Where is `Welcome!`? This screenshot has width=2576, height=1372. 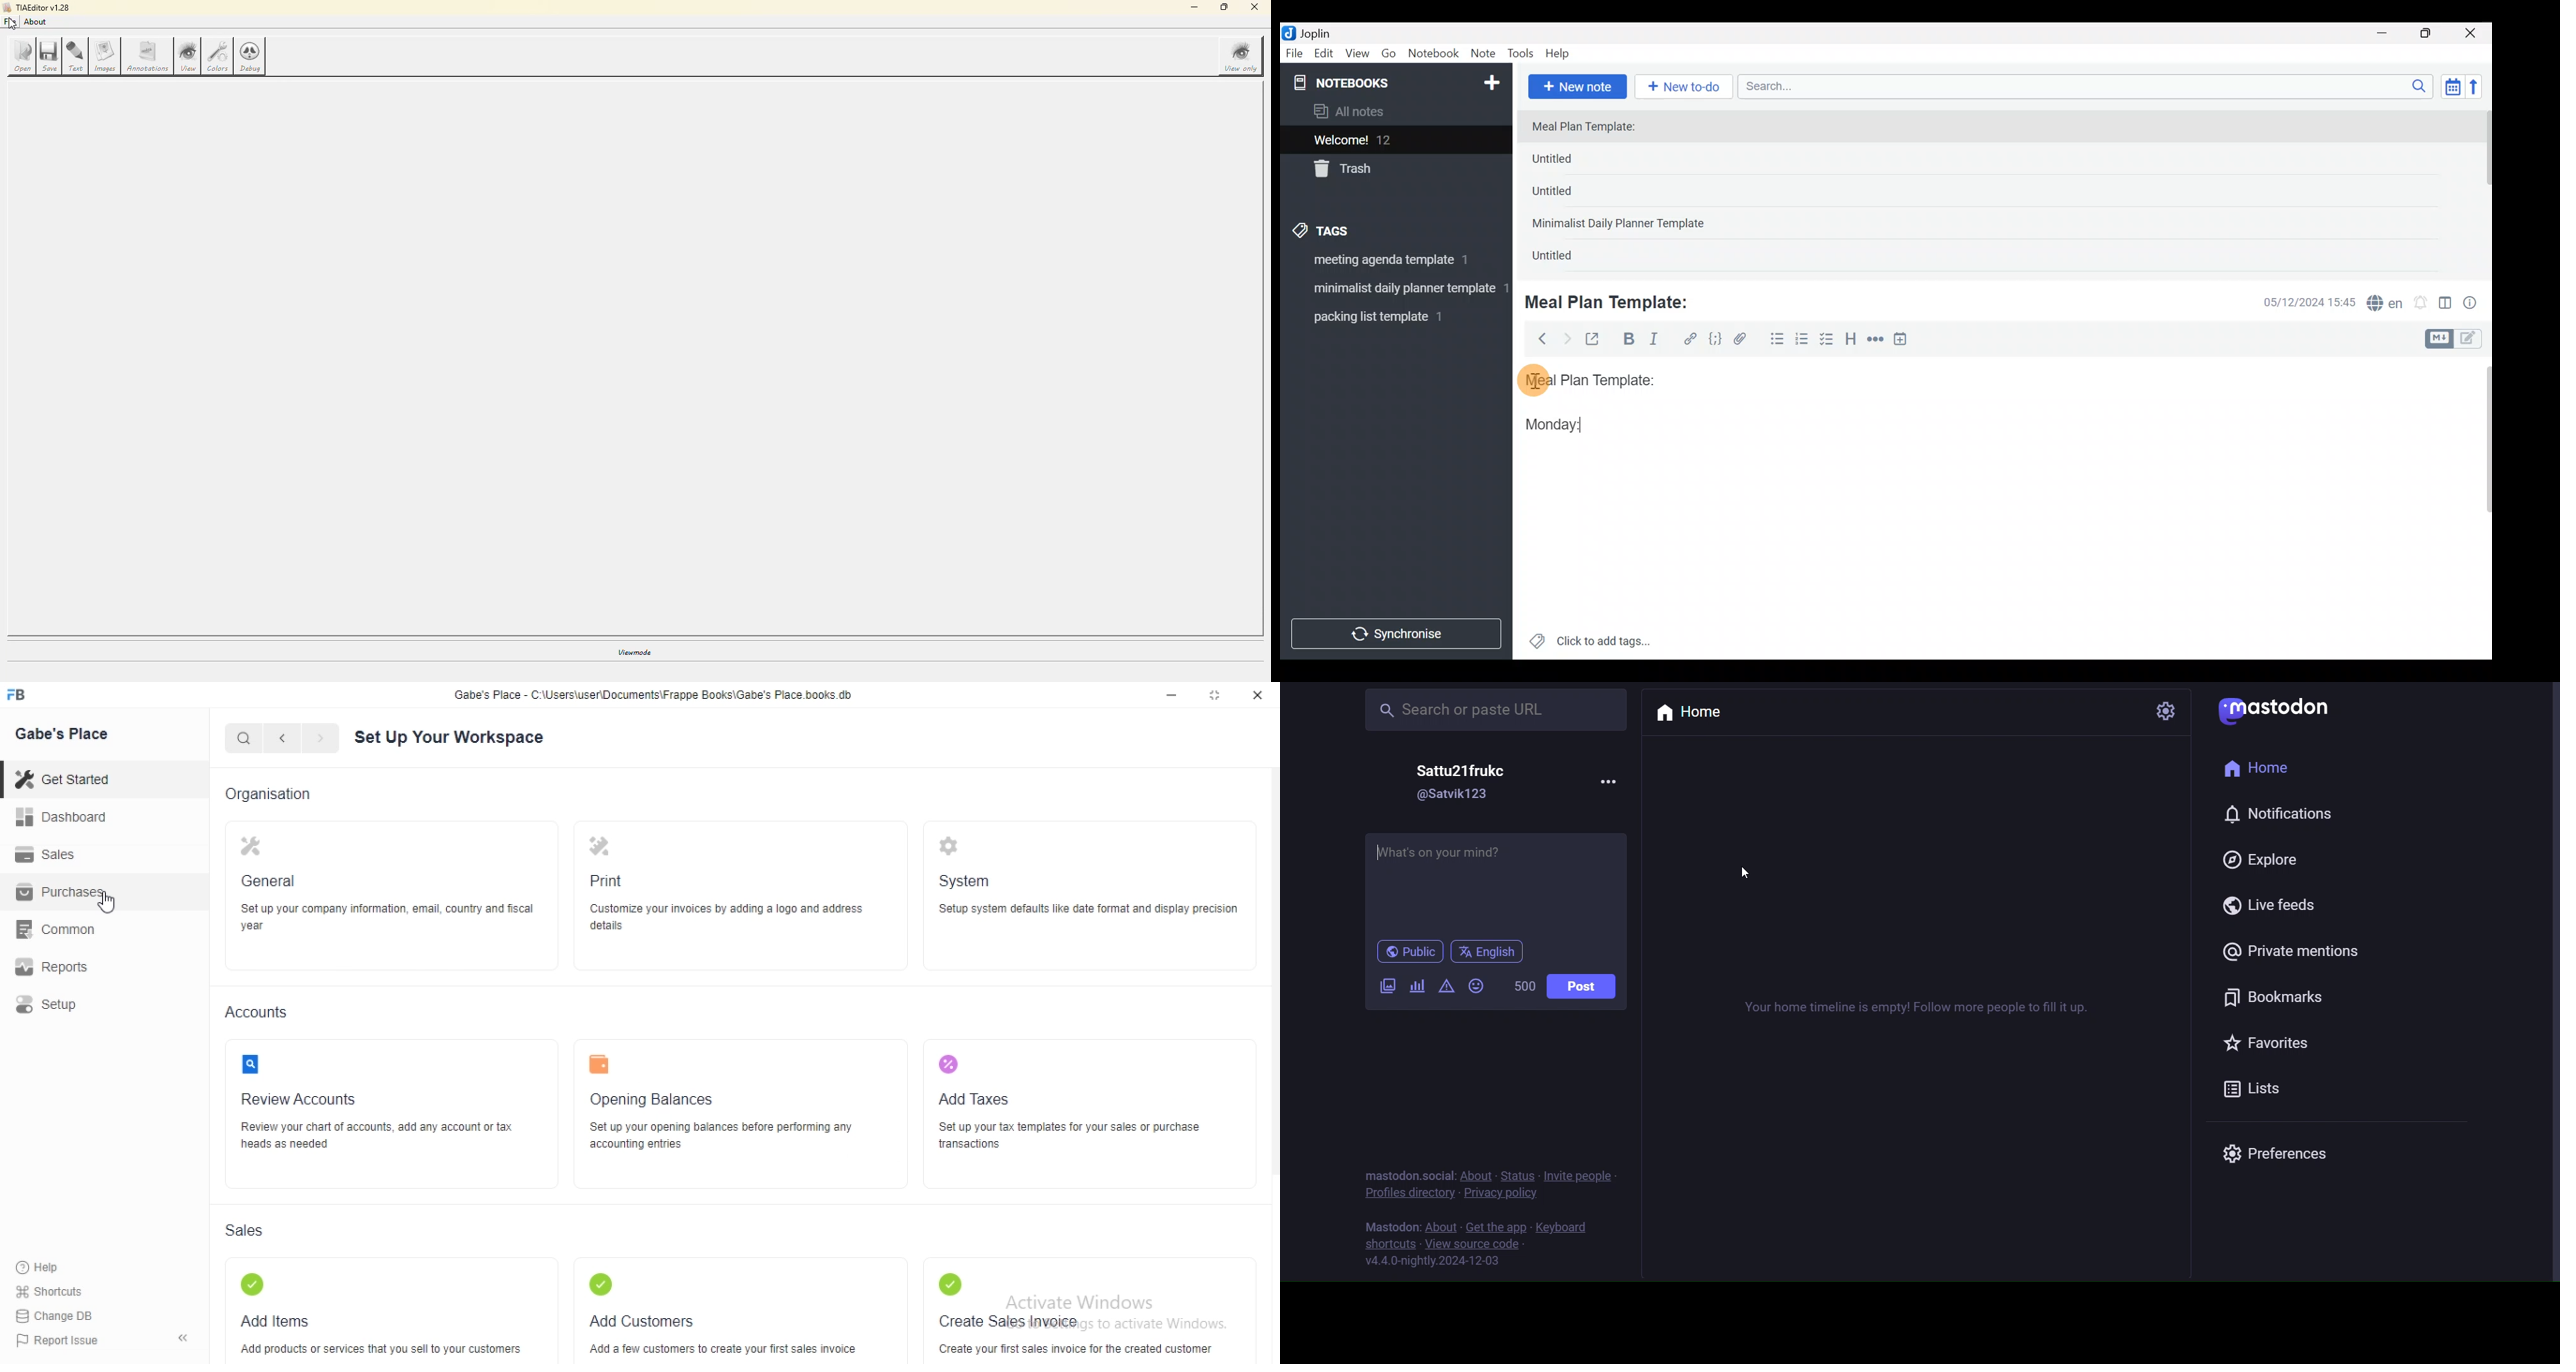 Welcome! is located at coordinates (1394, 141).